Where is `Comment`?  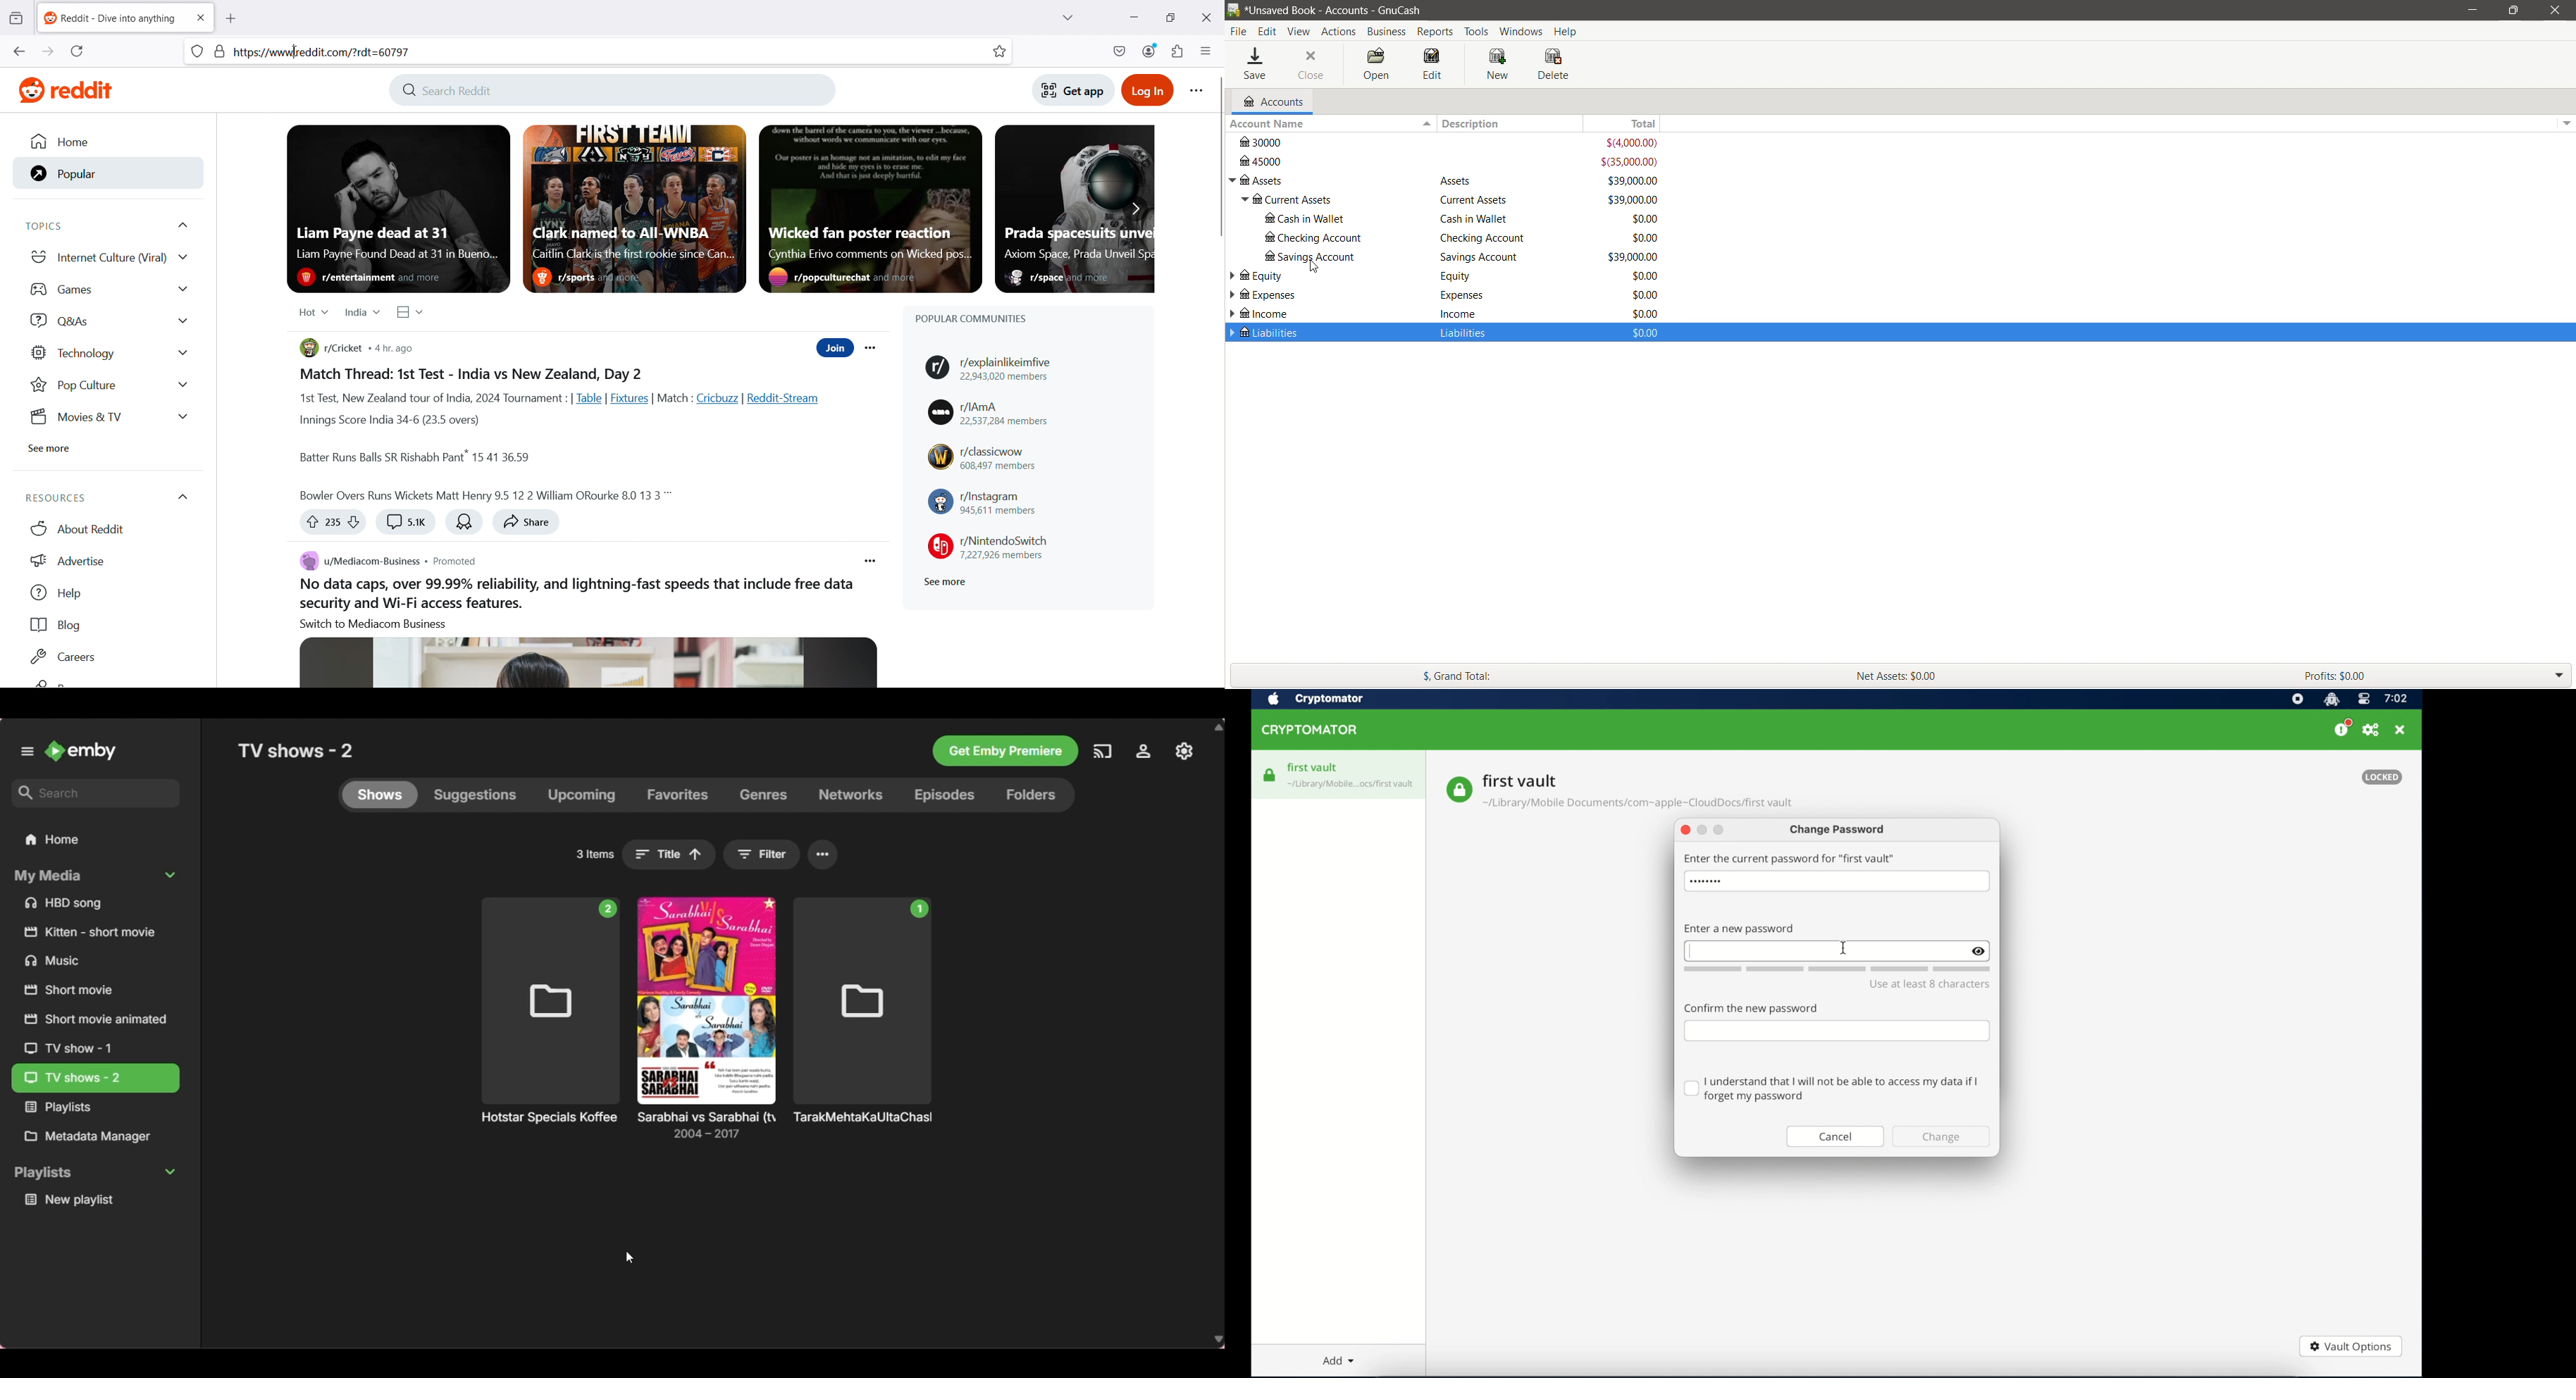
Comment is located at coordinates (405, 522).